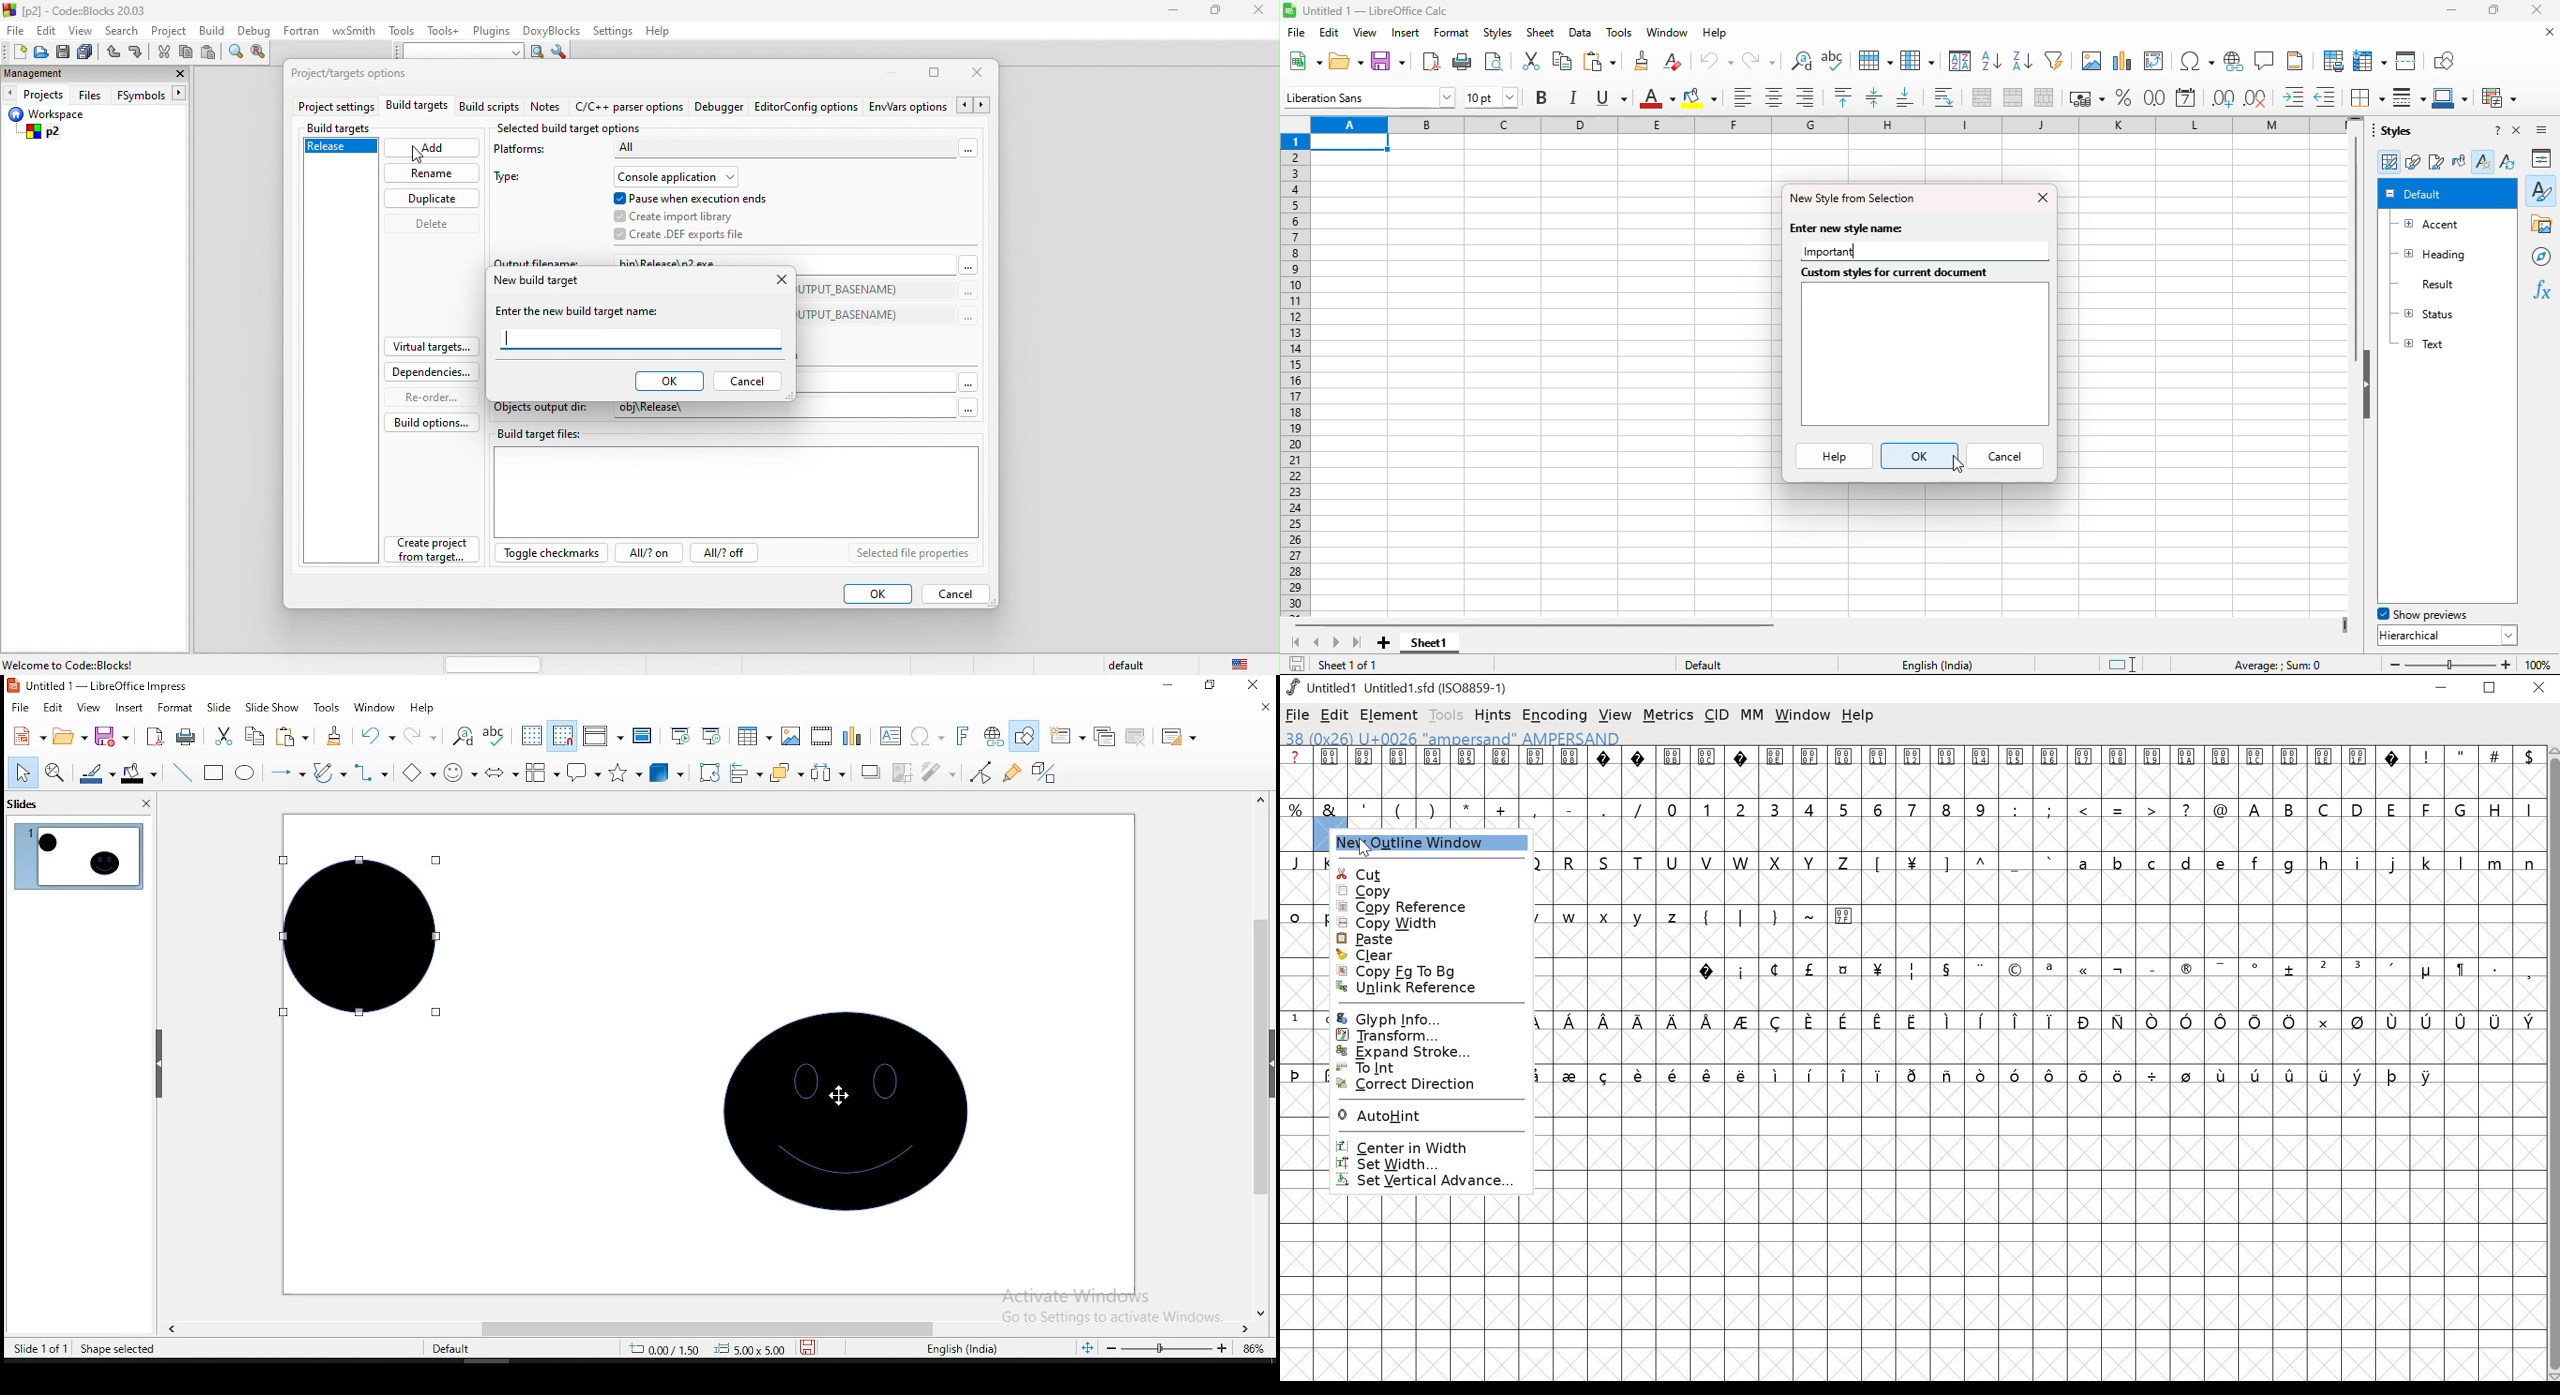  Describe the element at coordinates (2495, 773) in the screenshot. I see `#` at that location.